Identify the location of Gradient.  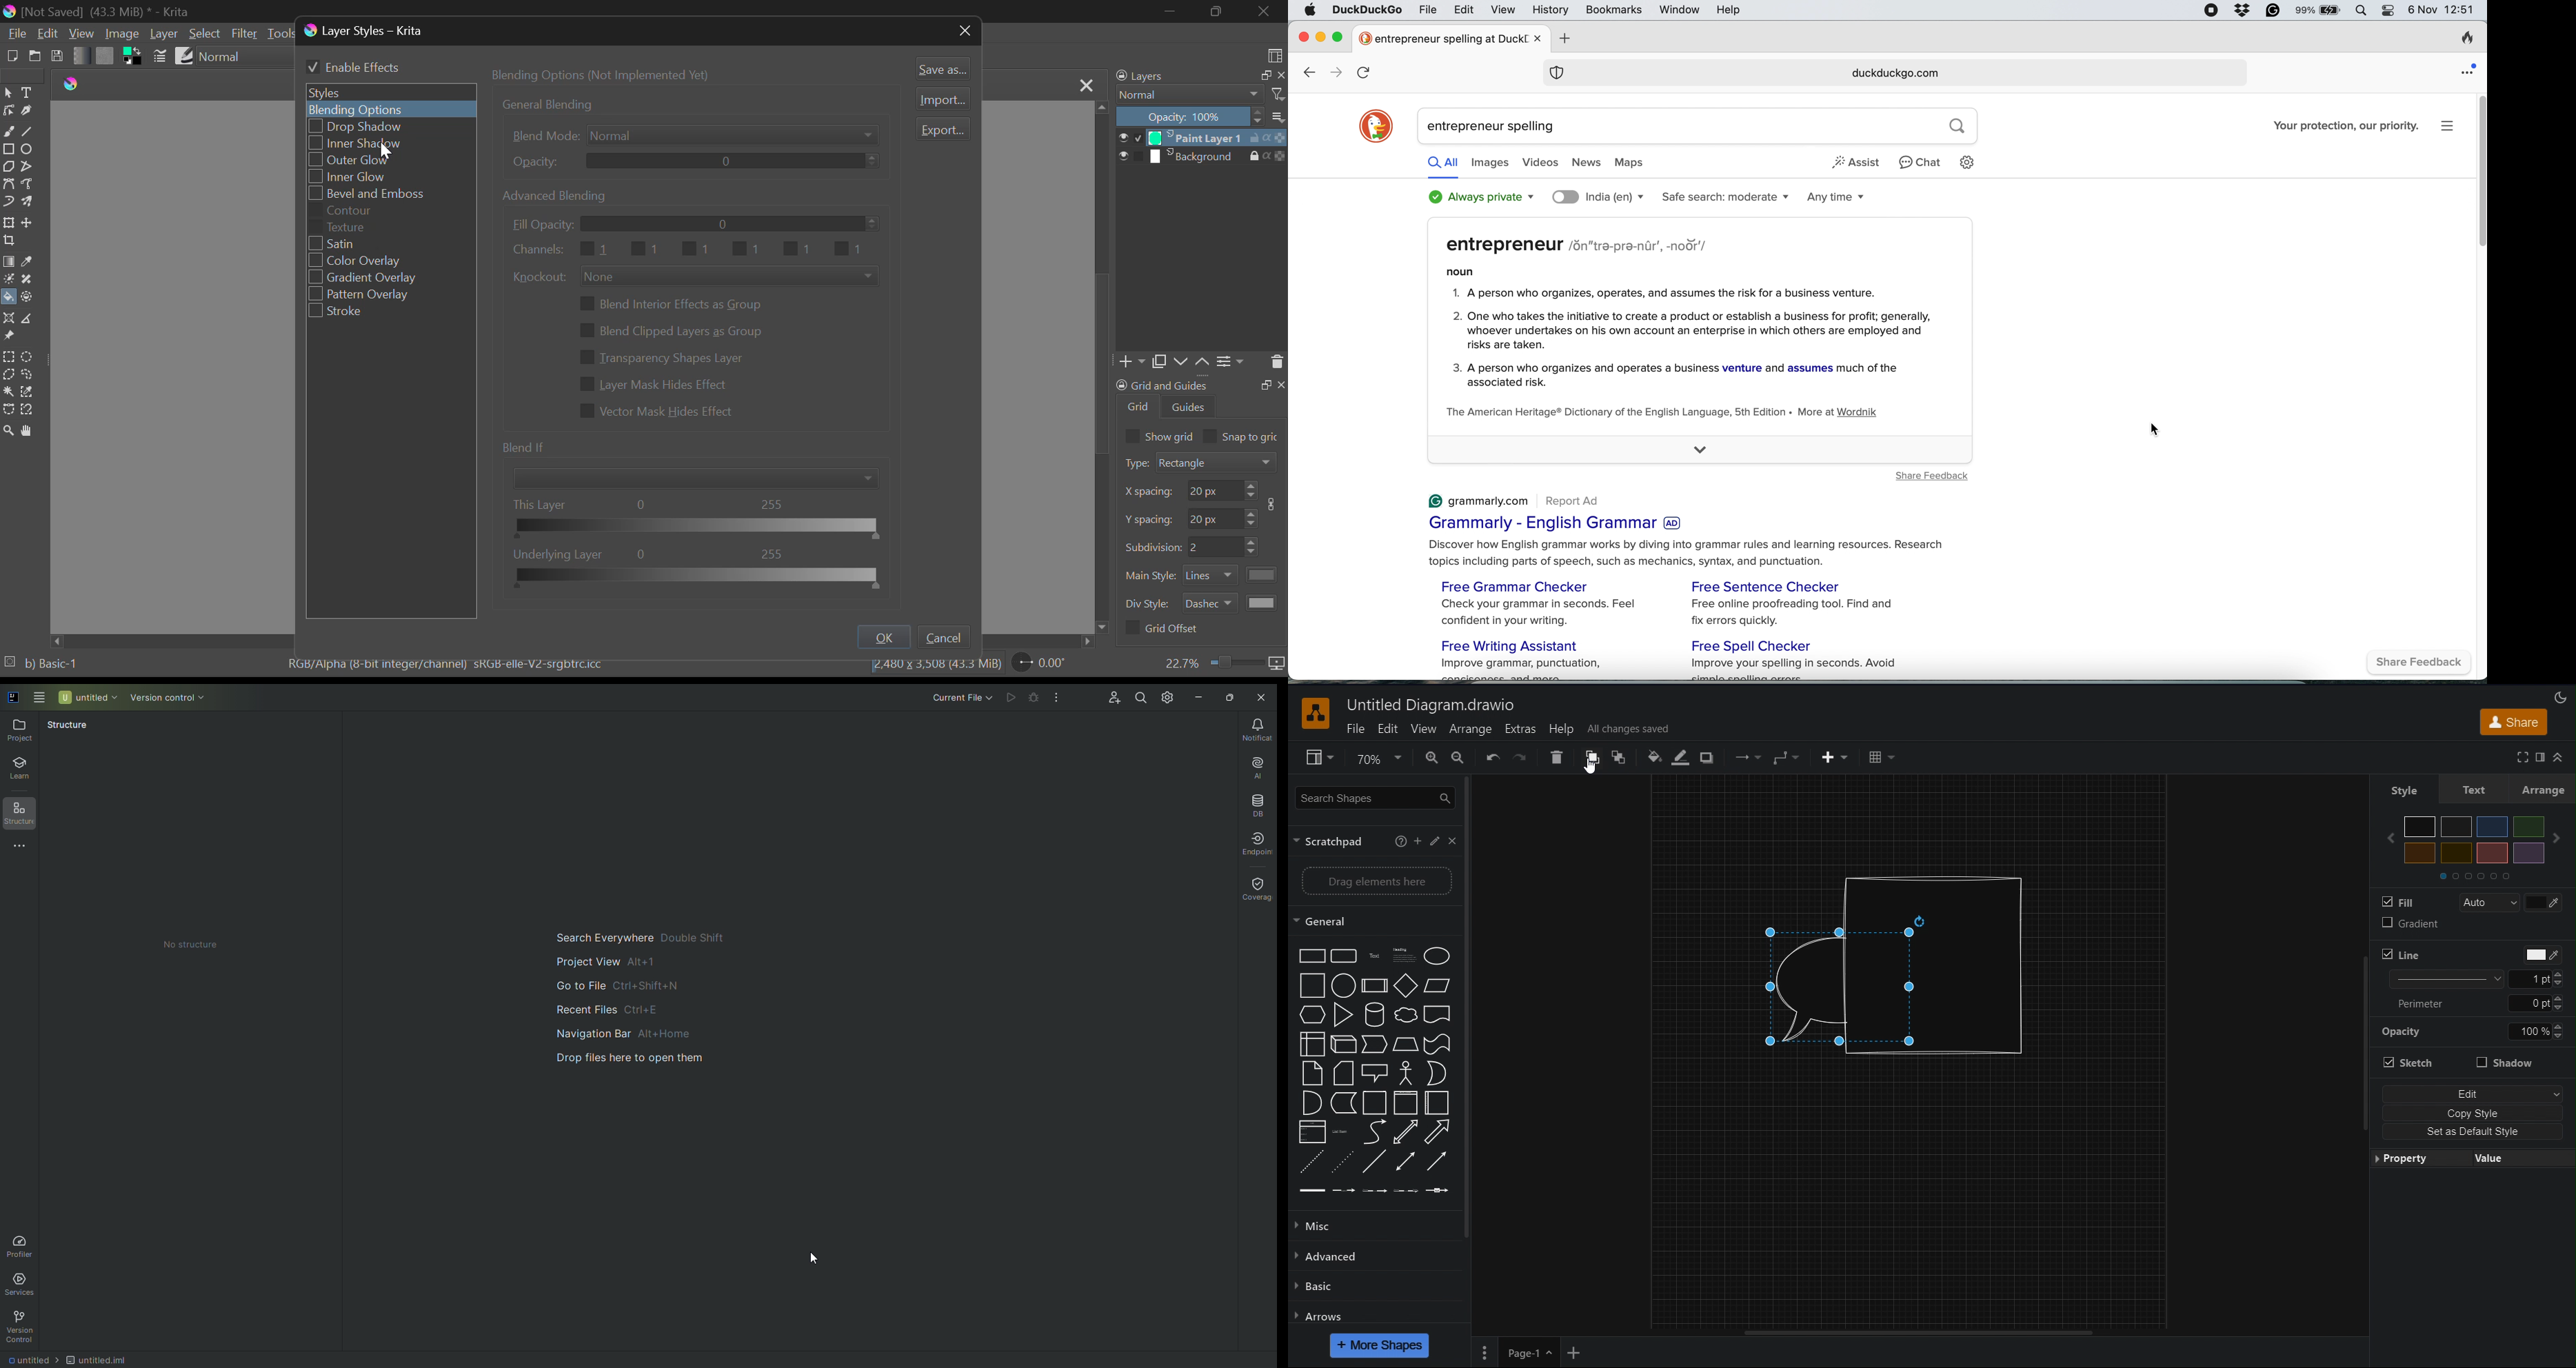
(78, 56).